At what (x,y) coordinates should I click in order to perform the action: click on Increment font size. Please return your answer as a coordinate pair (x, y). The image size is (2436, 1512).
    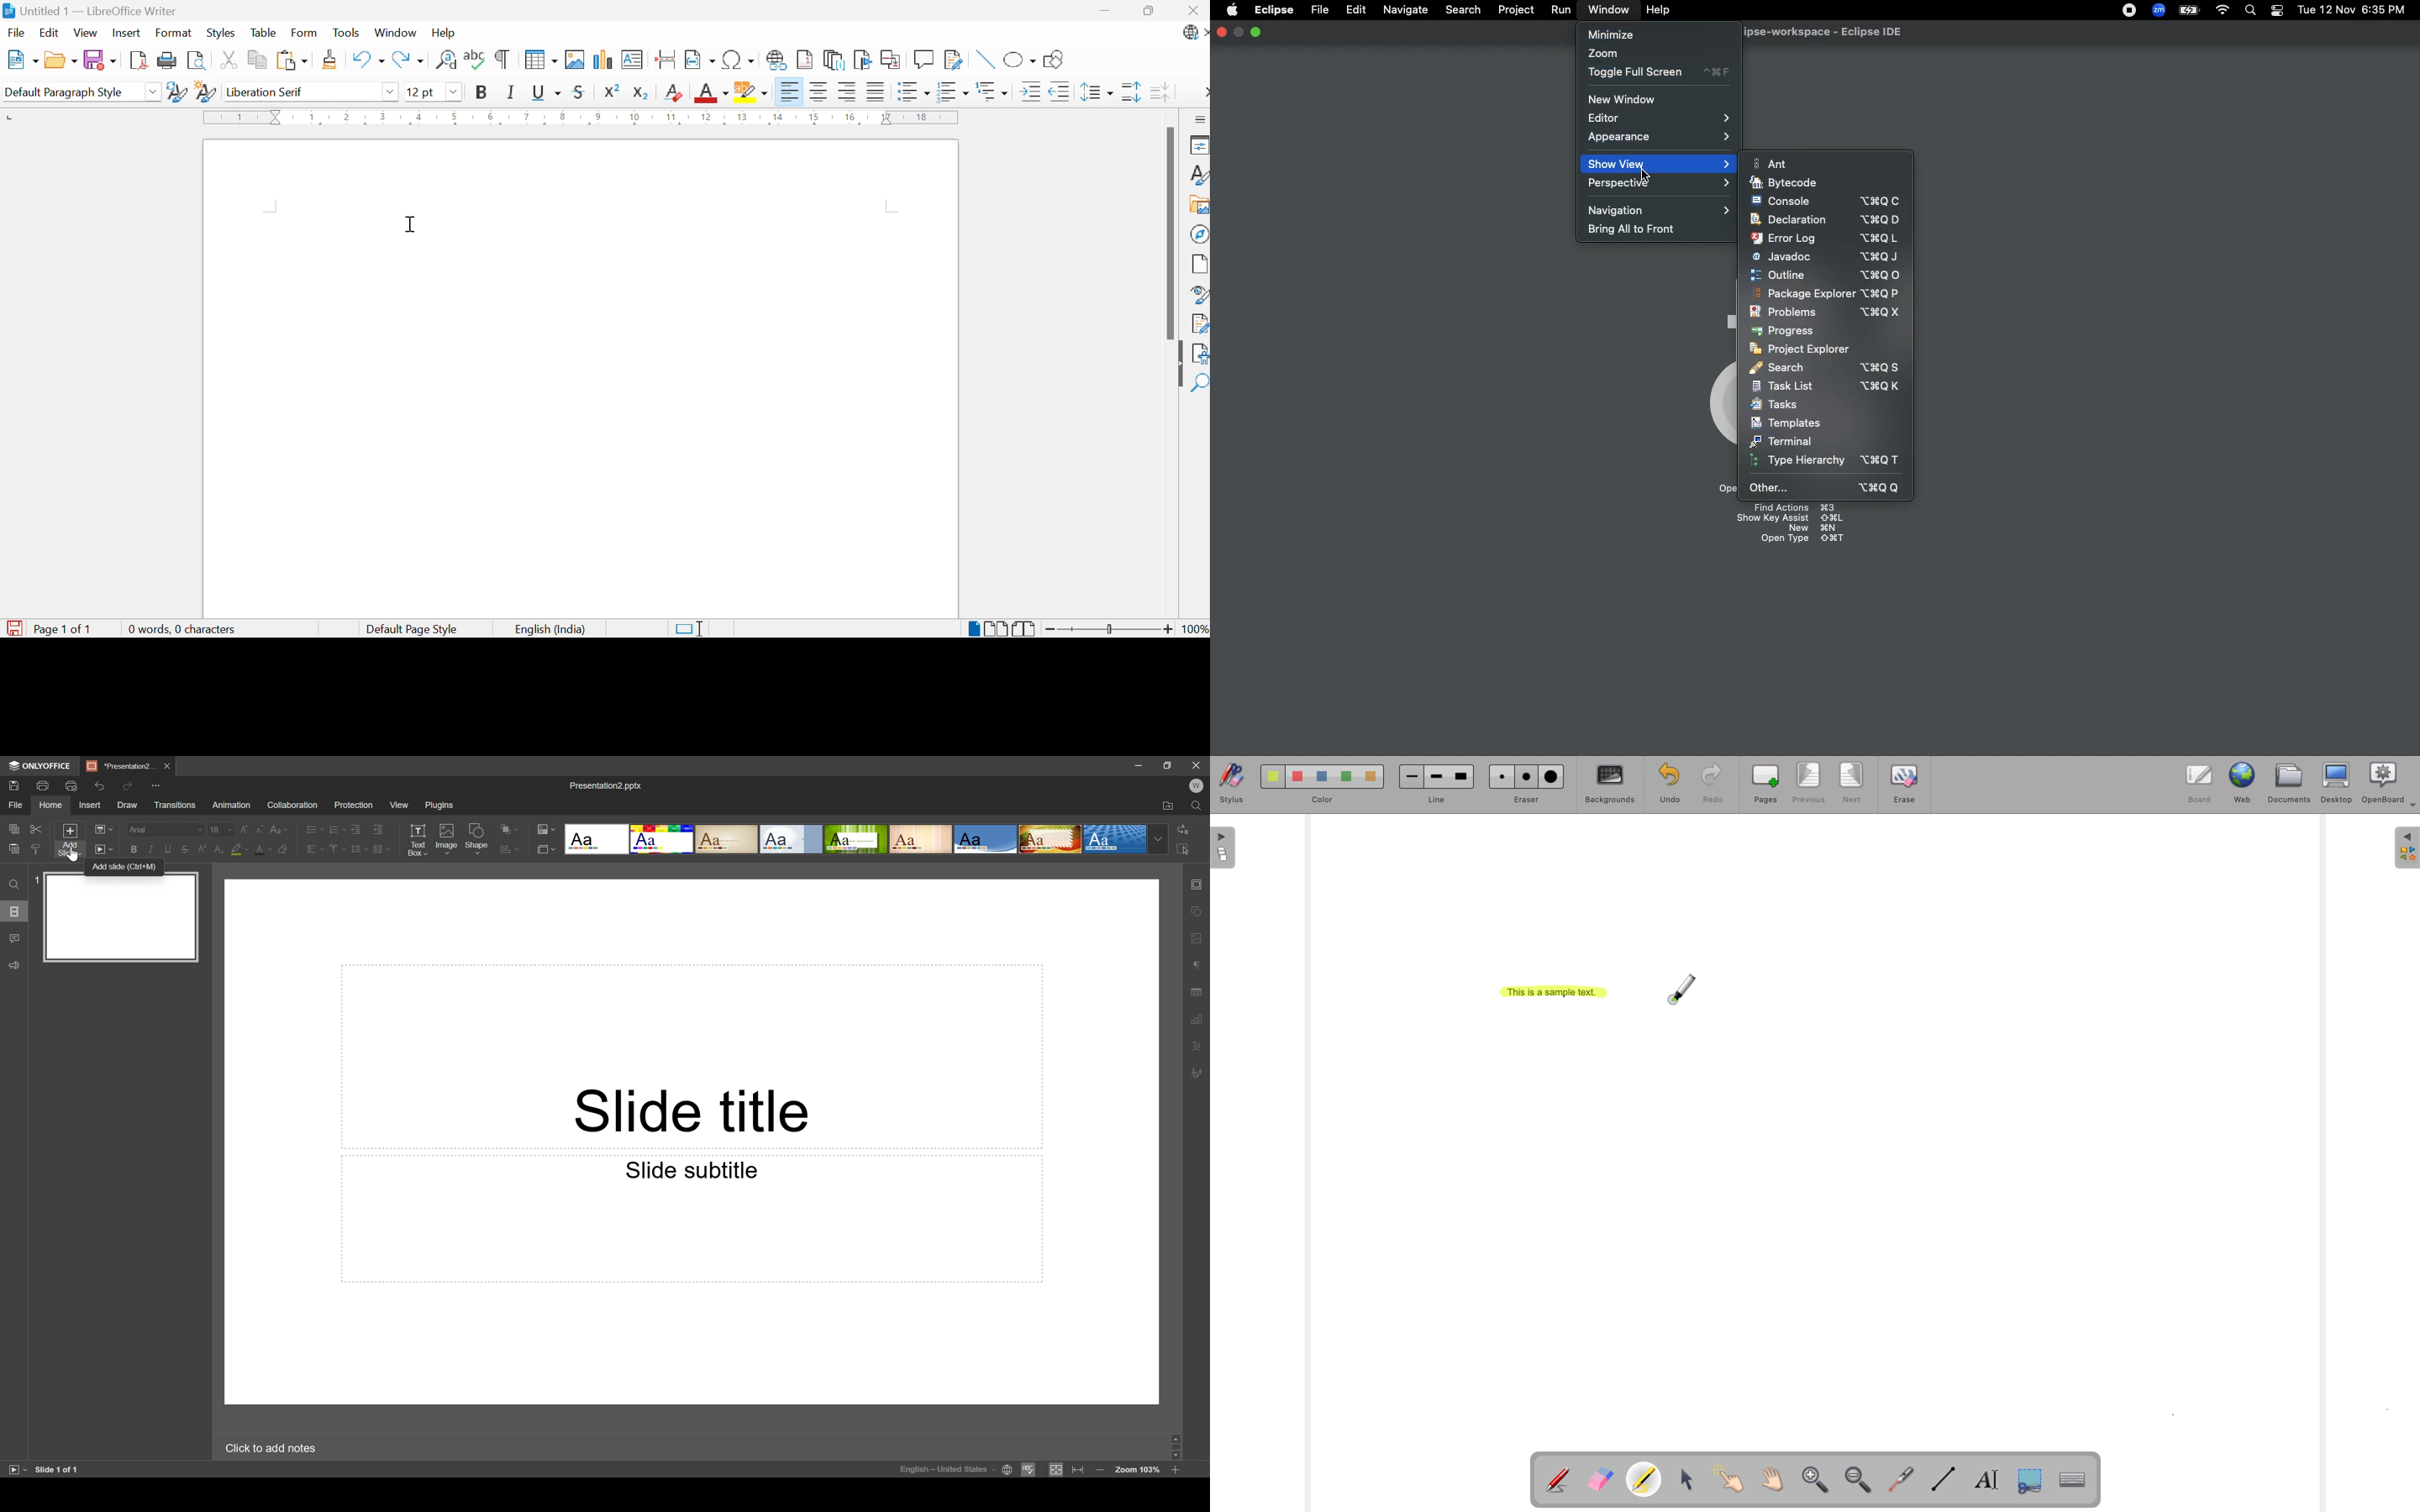
    Looking at the image, I should click on (242, 827).